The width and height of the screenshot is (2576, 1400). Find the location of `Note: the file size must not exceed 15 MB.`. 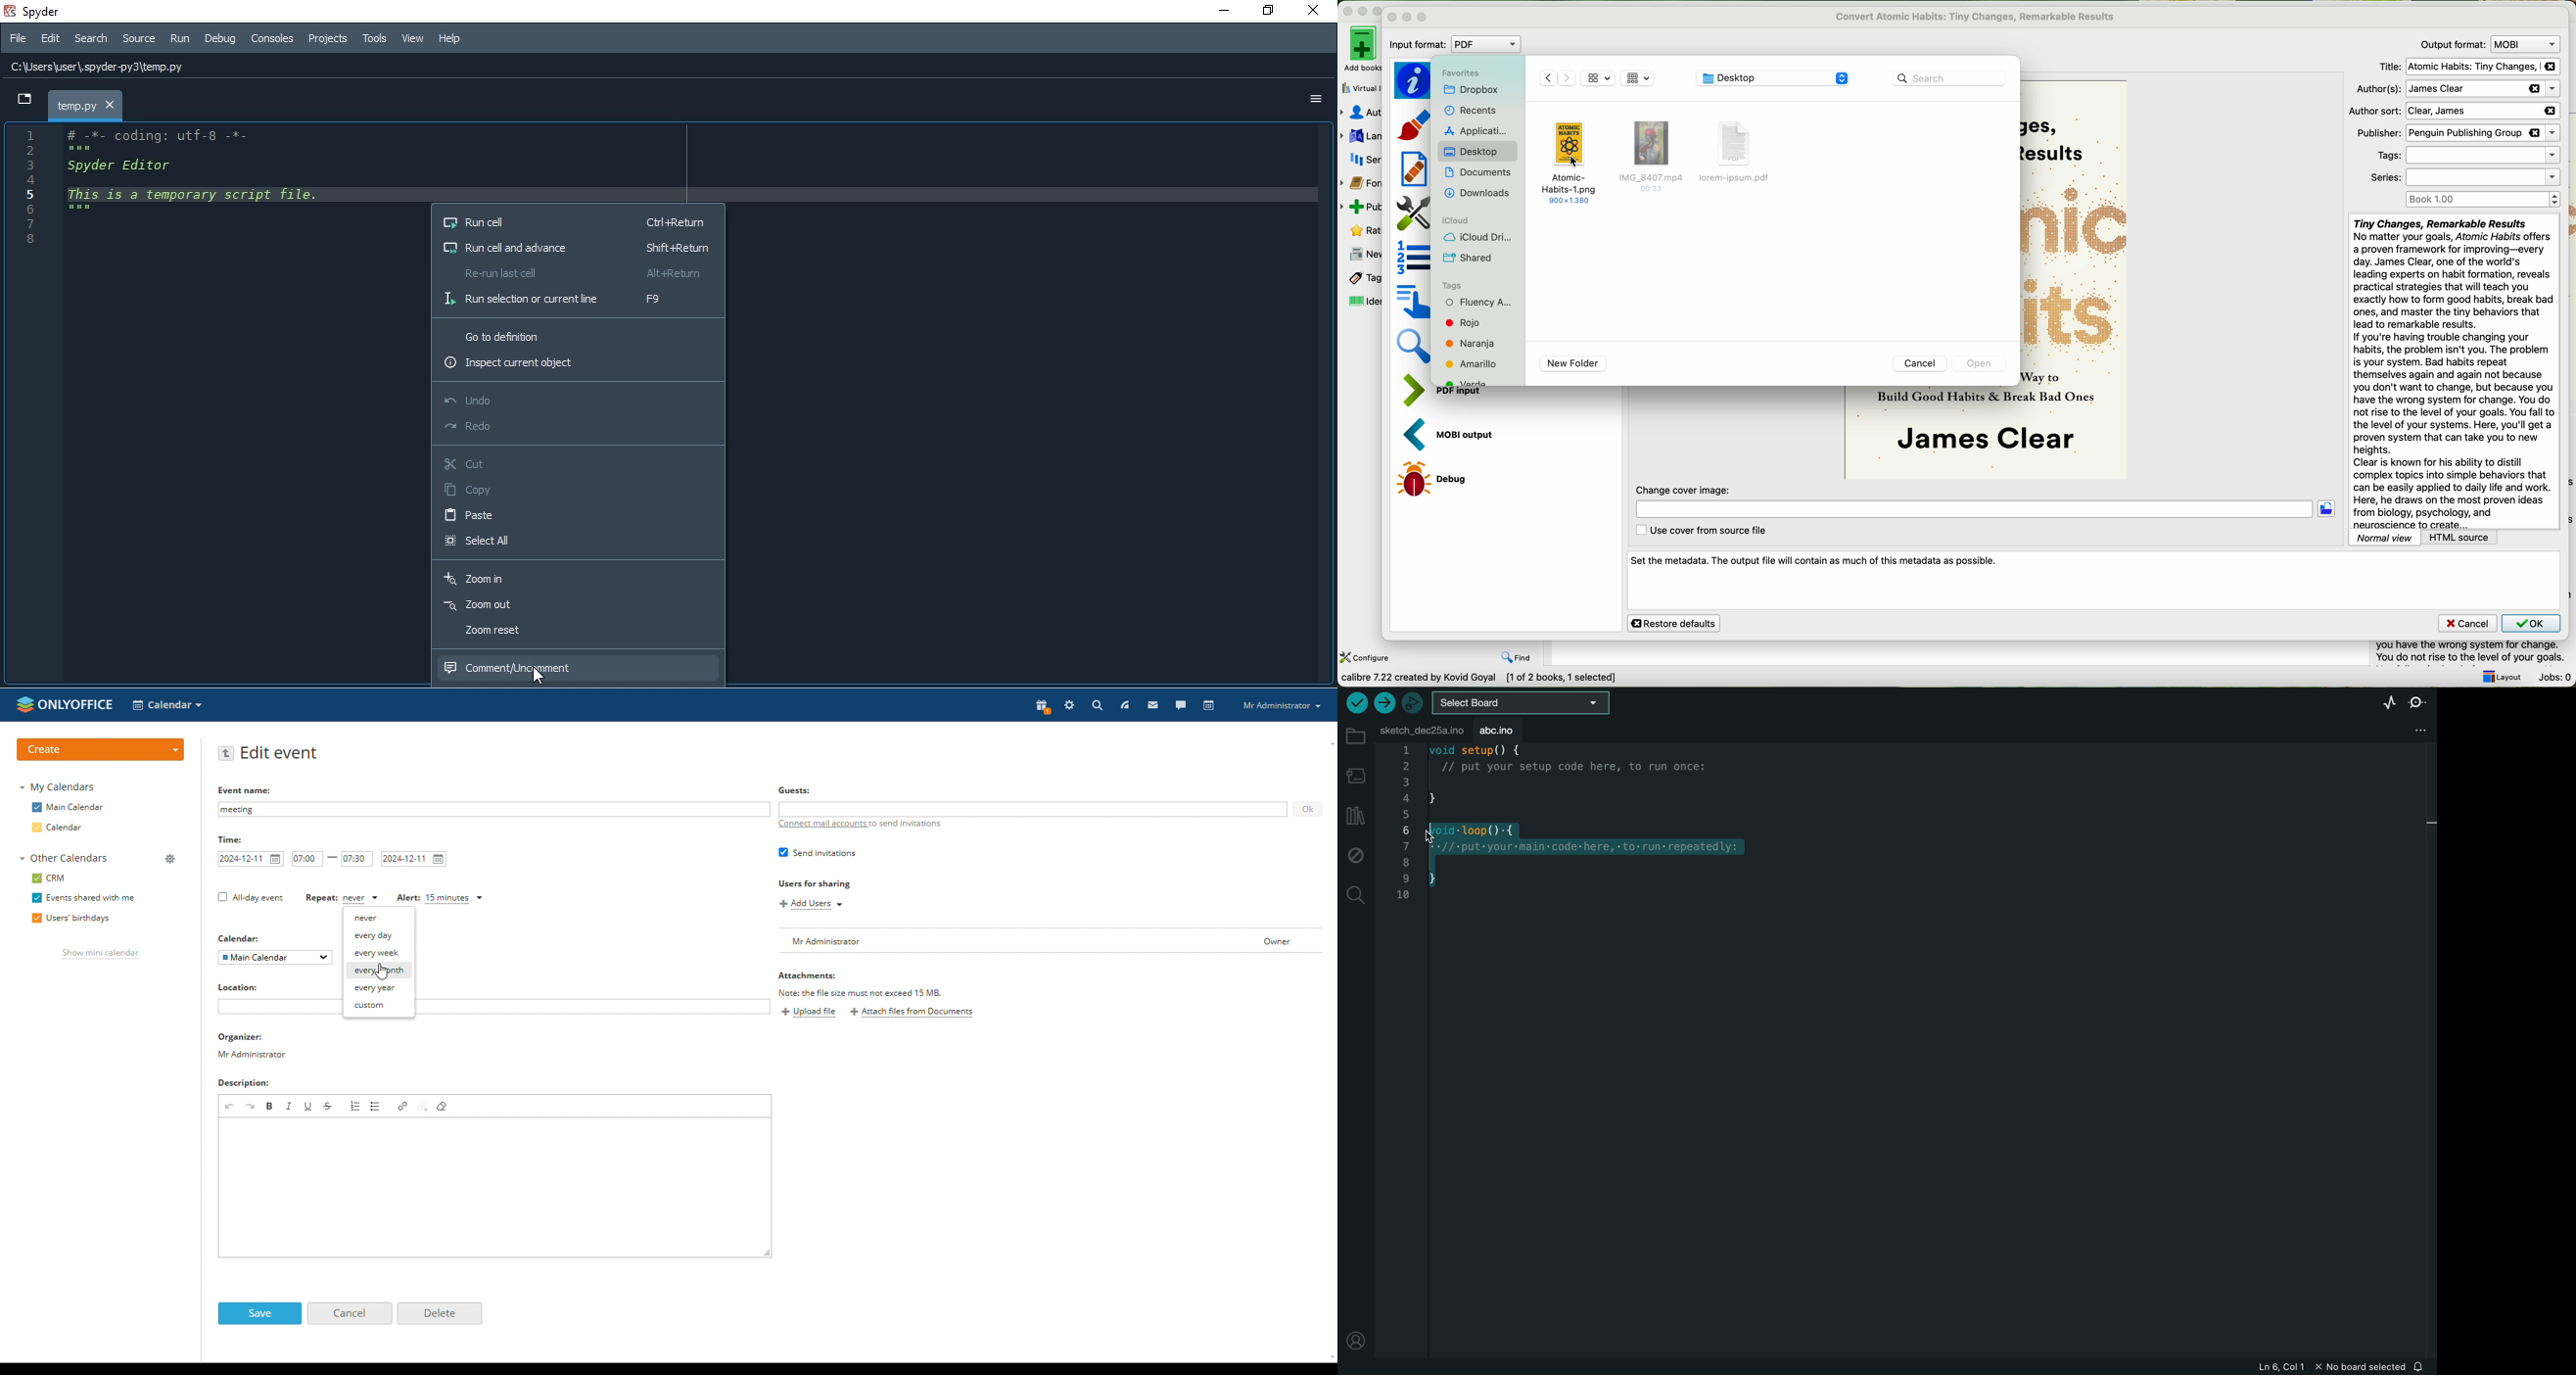

Note: the file size must not exceed 15 MB. is located at coordinates (861, 993).